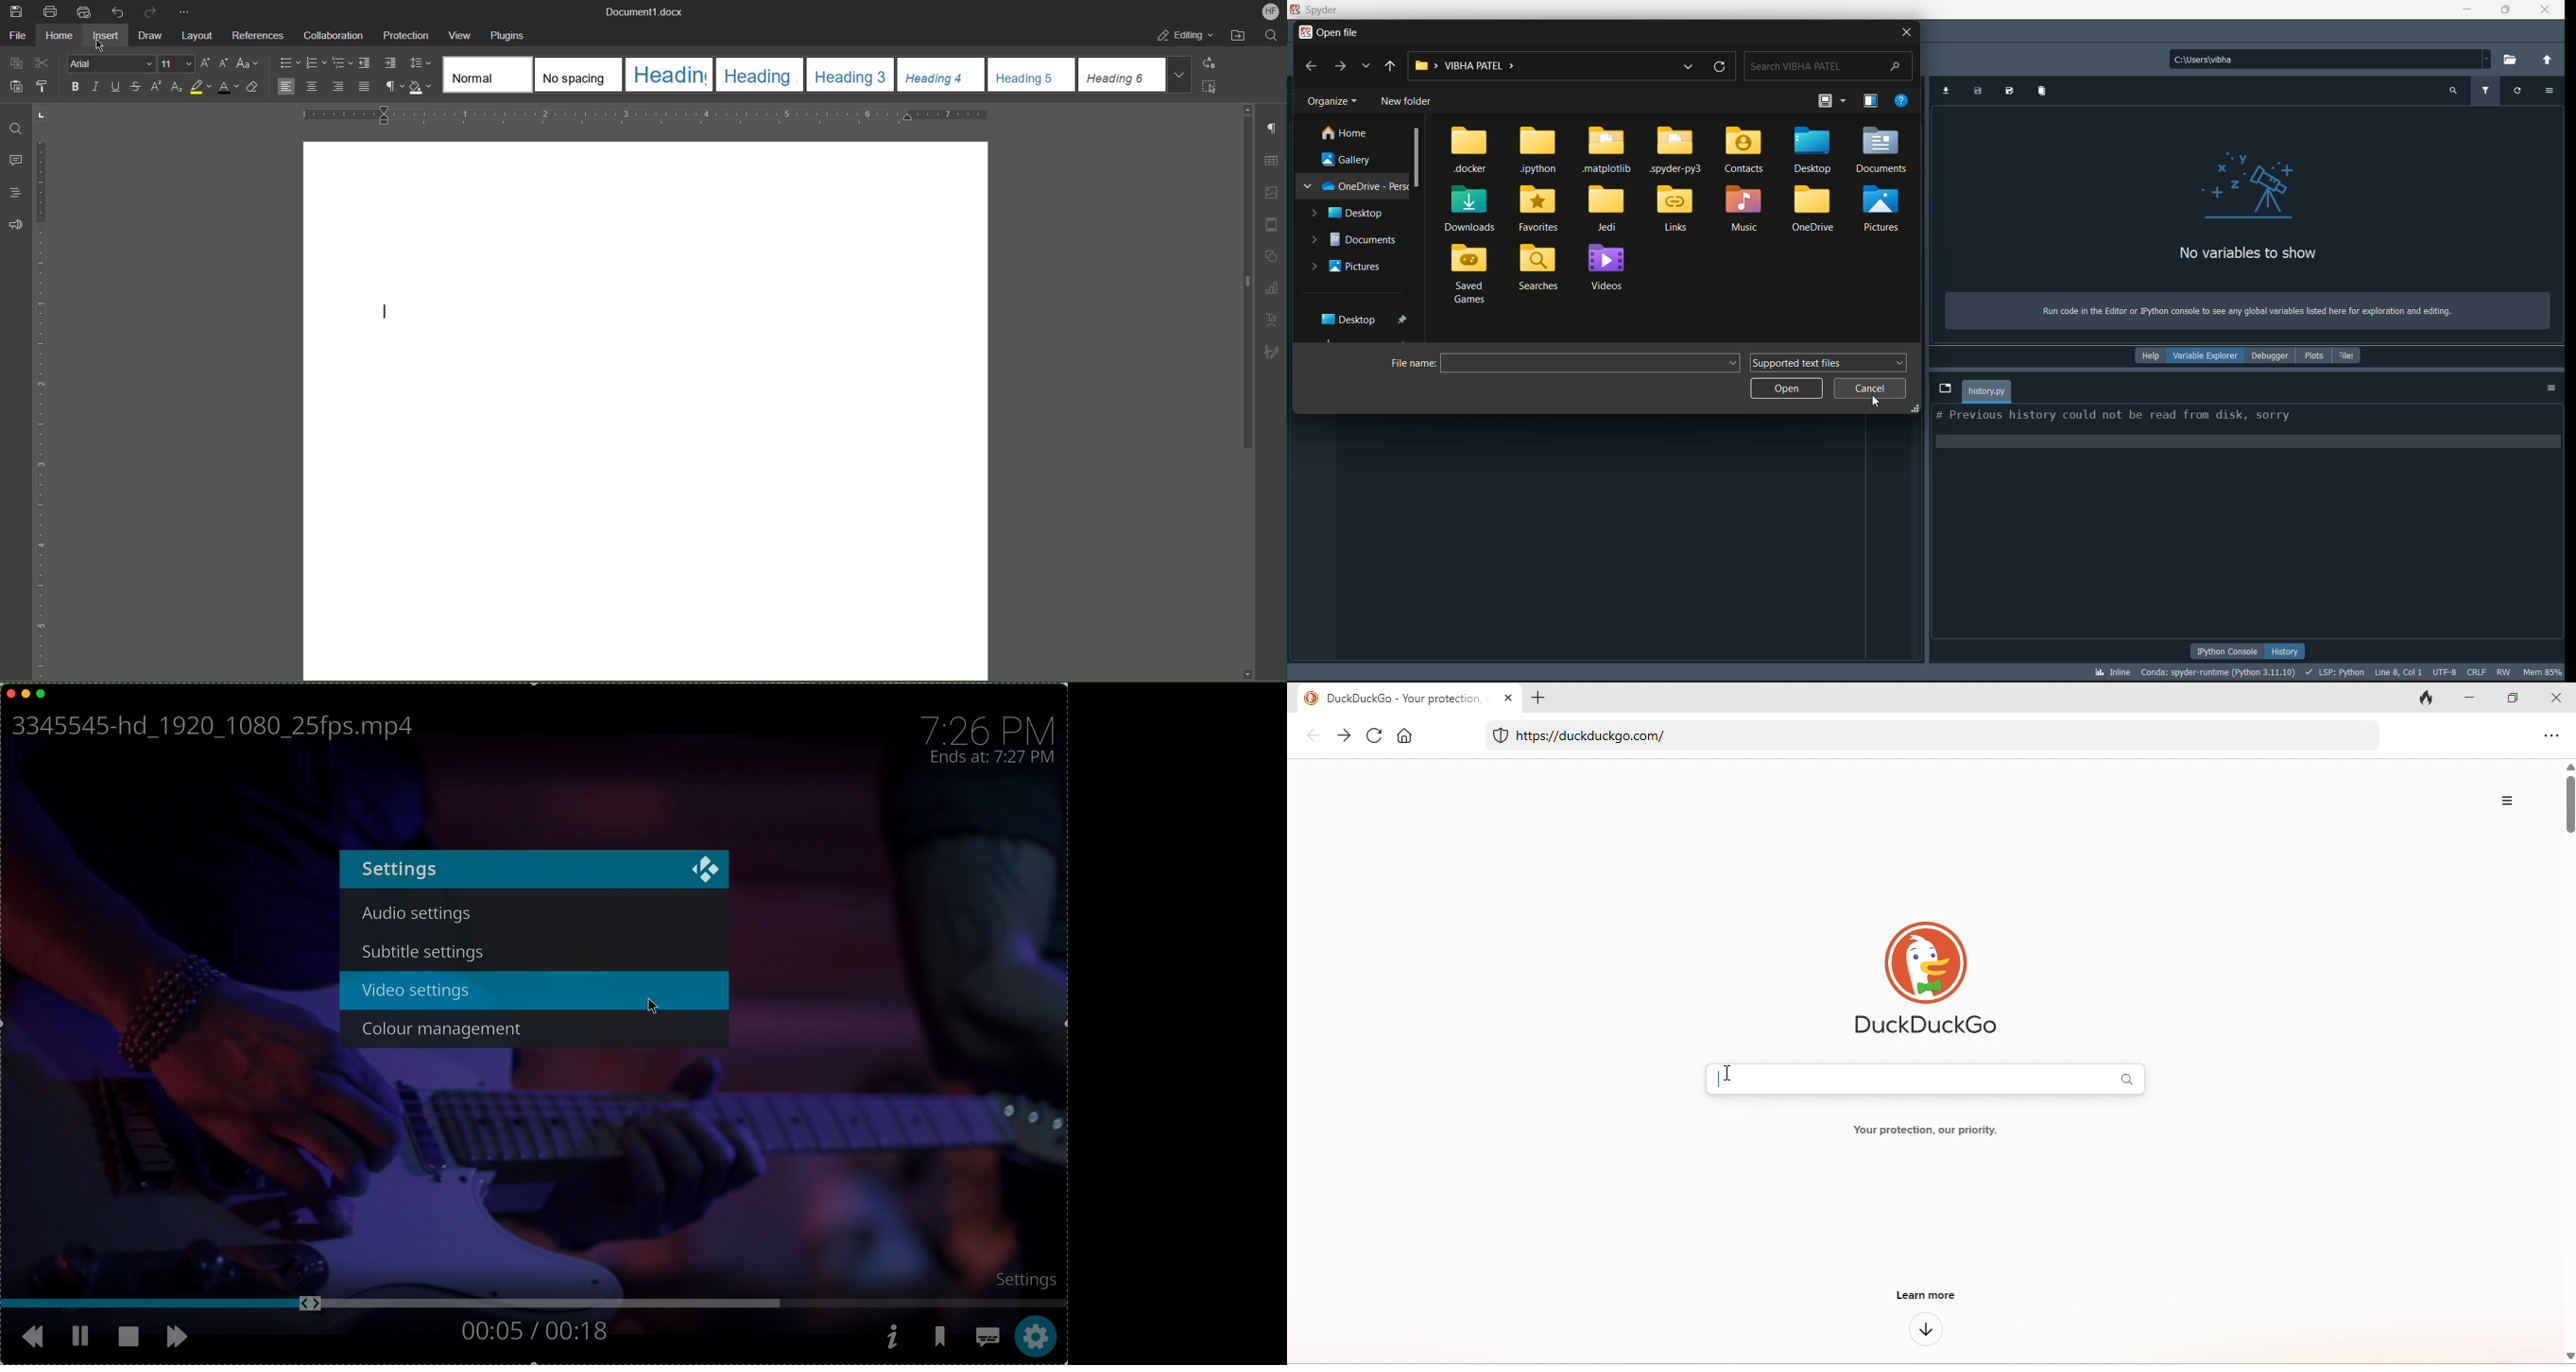  Describe the element at coordinates (2249, 186) in the screenshot. I see `graphics` at that location.